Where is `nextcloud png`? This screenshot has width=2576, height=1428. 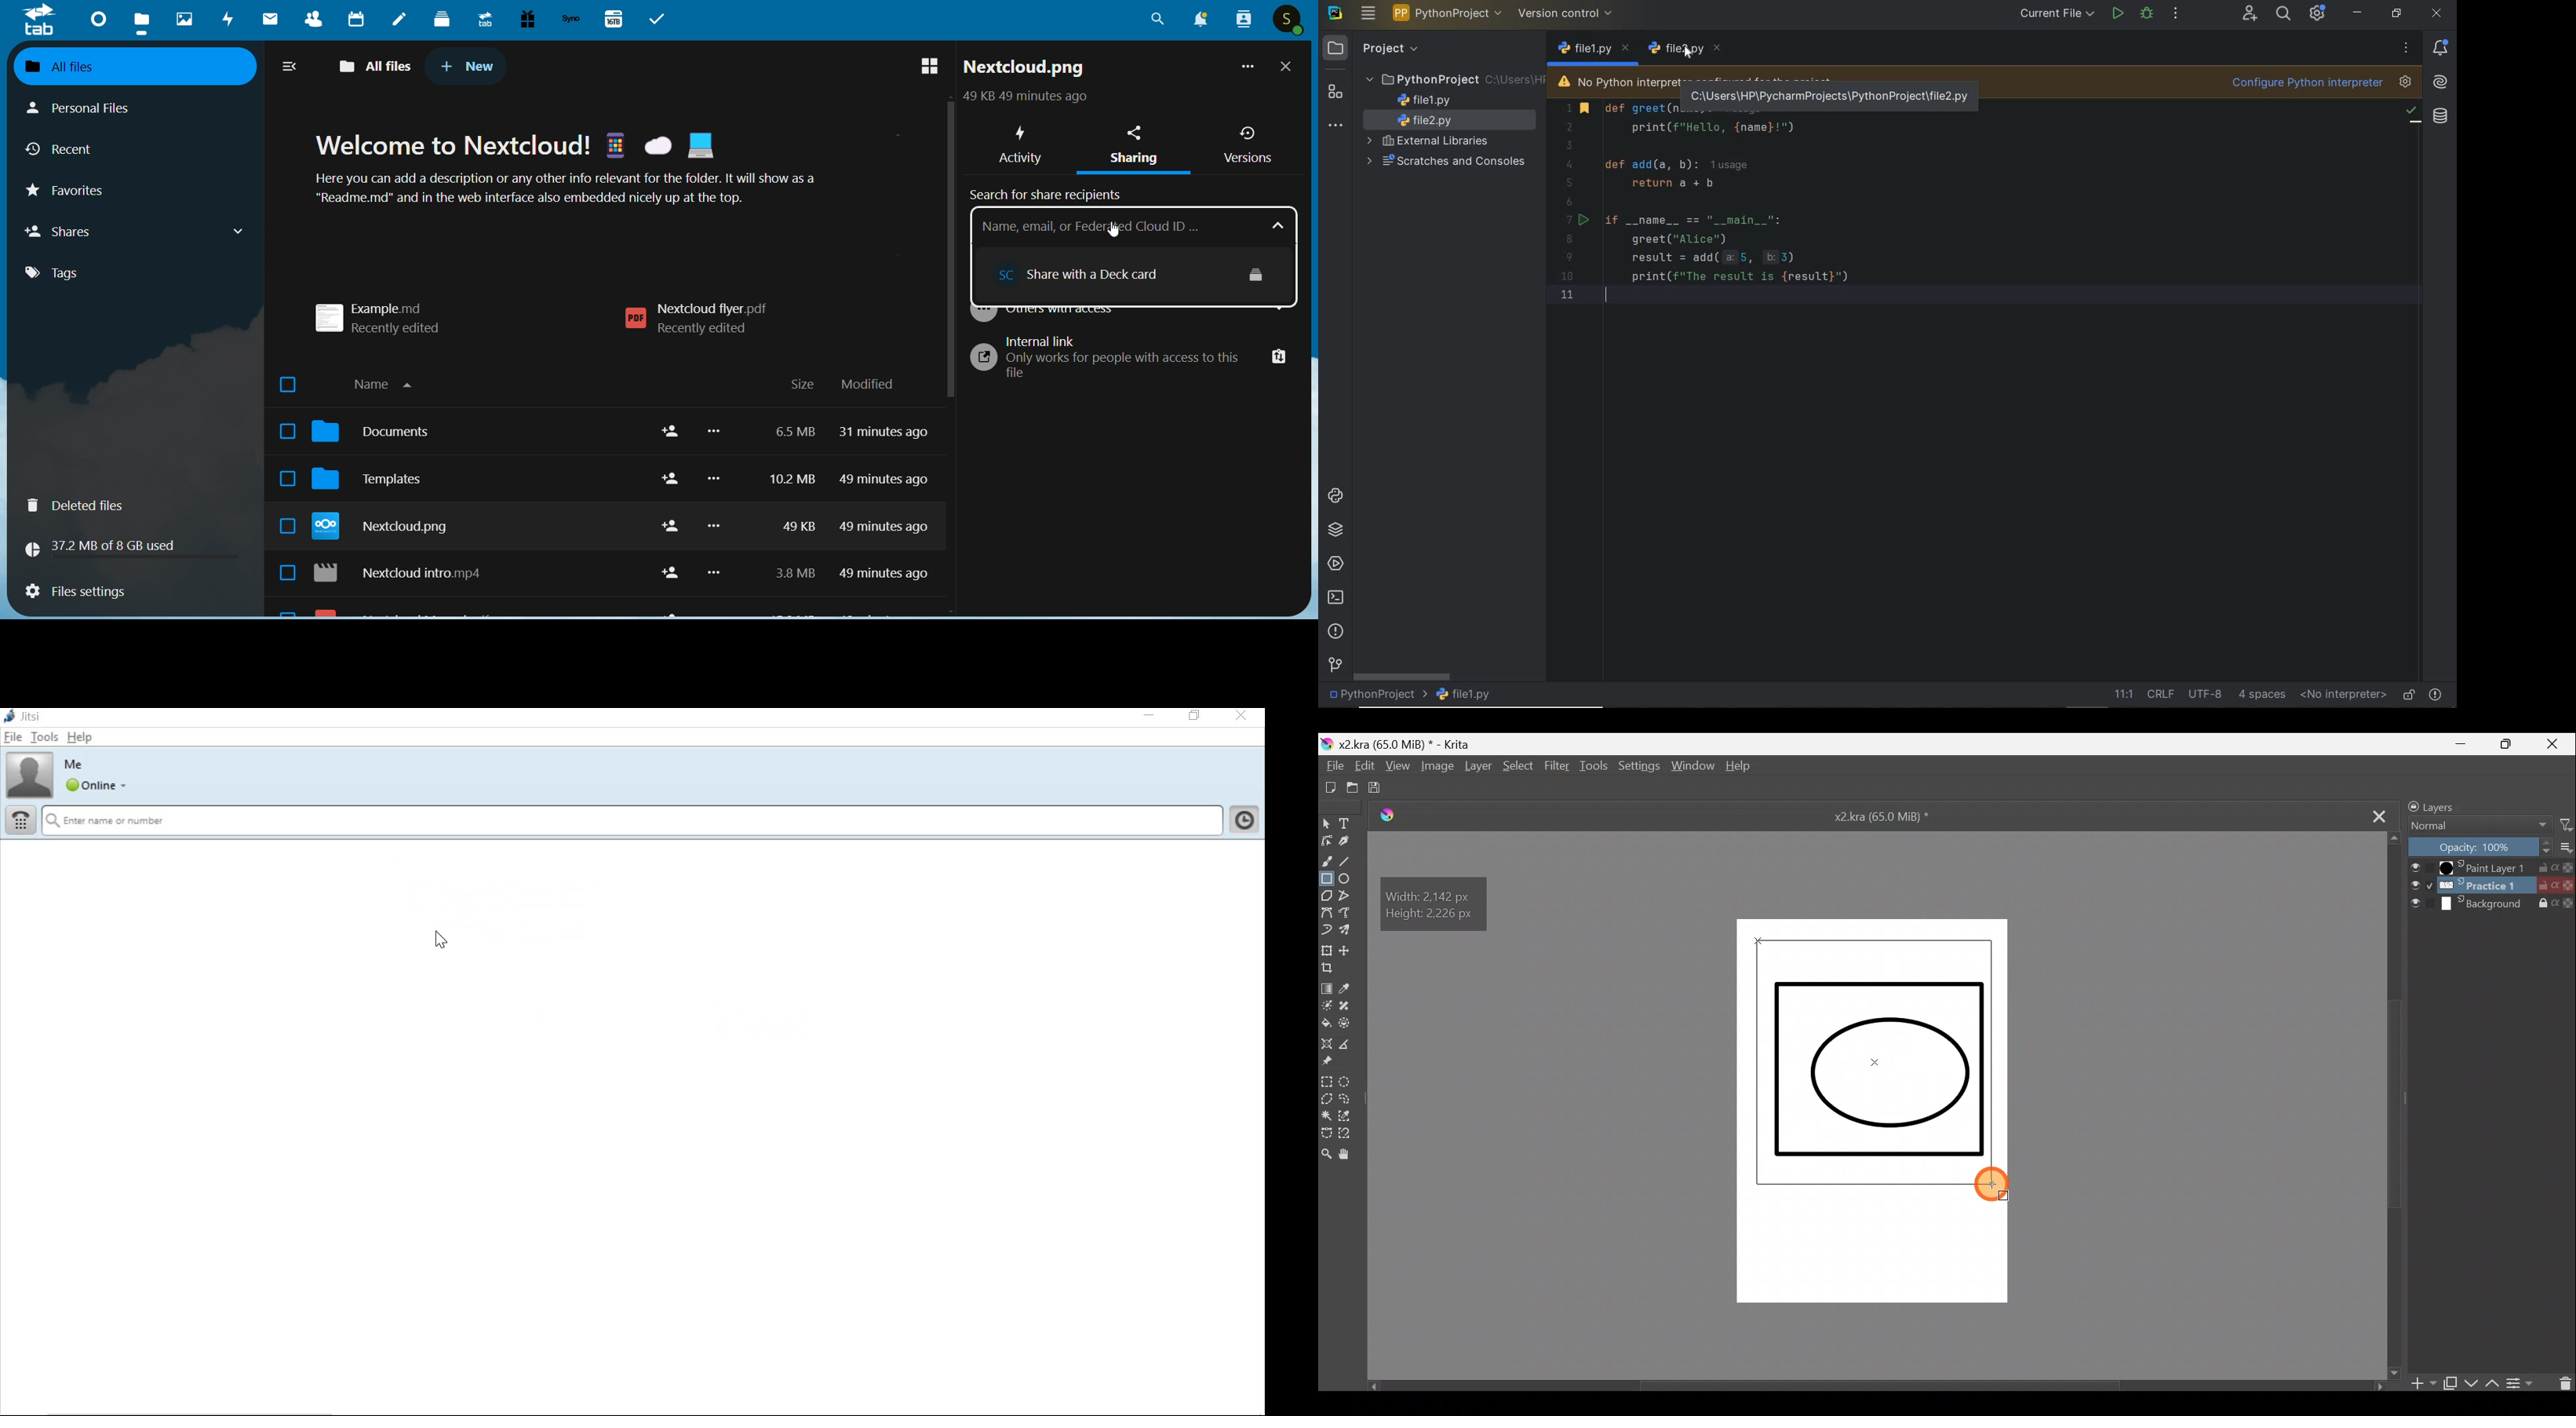
nextcloud png is located at coordinates (1025, 70).